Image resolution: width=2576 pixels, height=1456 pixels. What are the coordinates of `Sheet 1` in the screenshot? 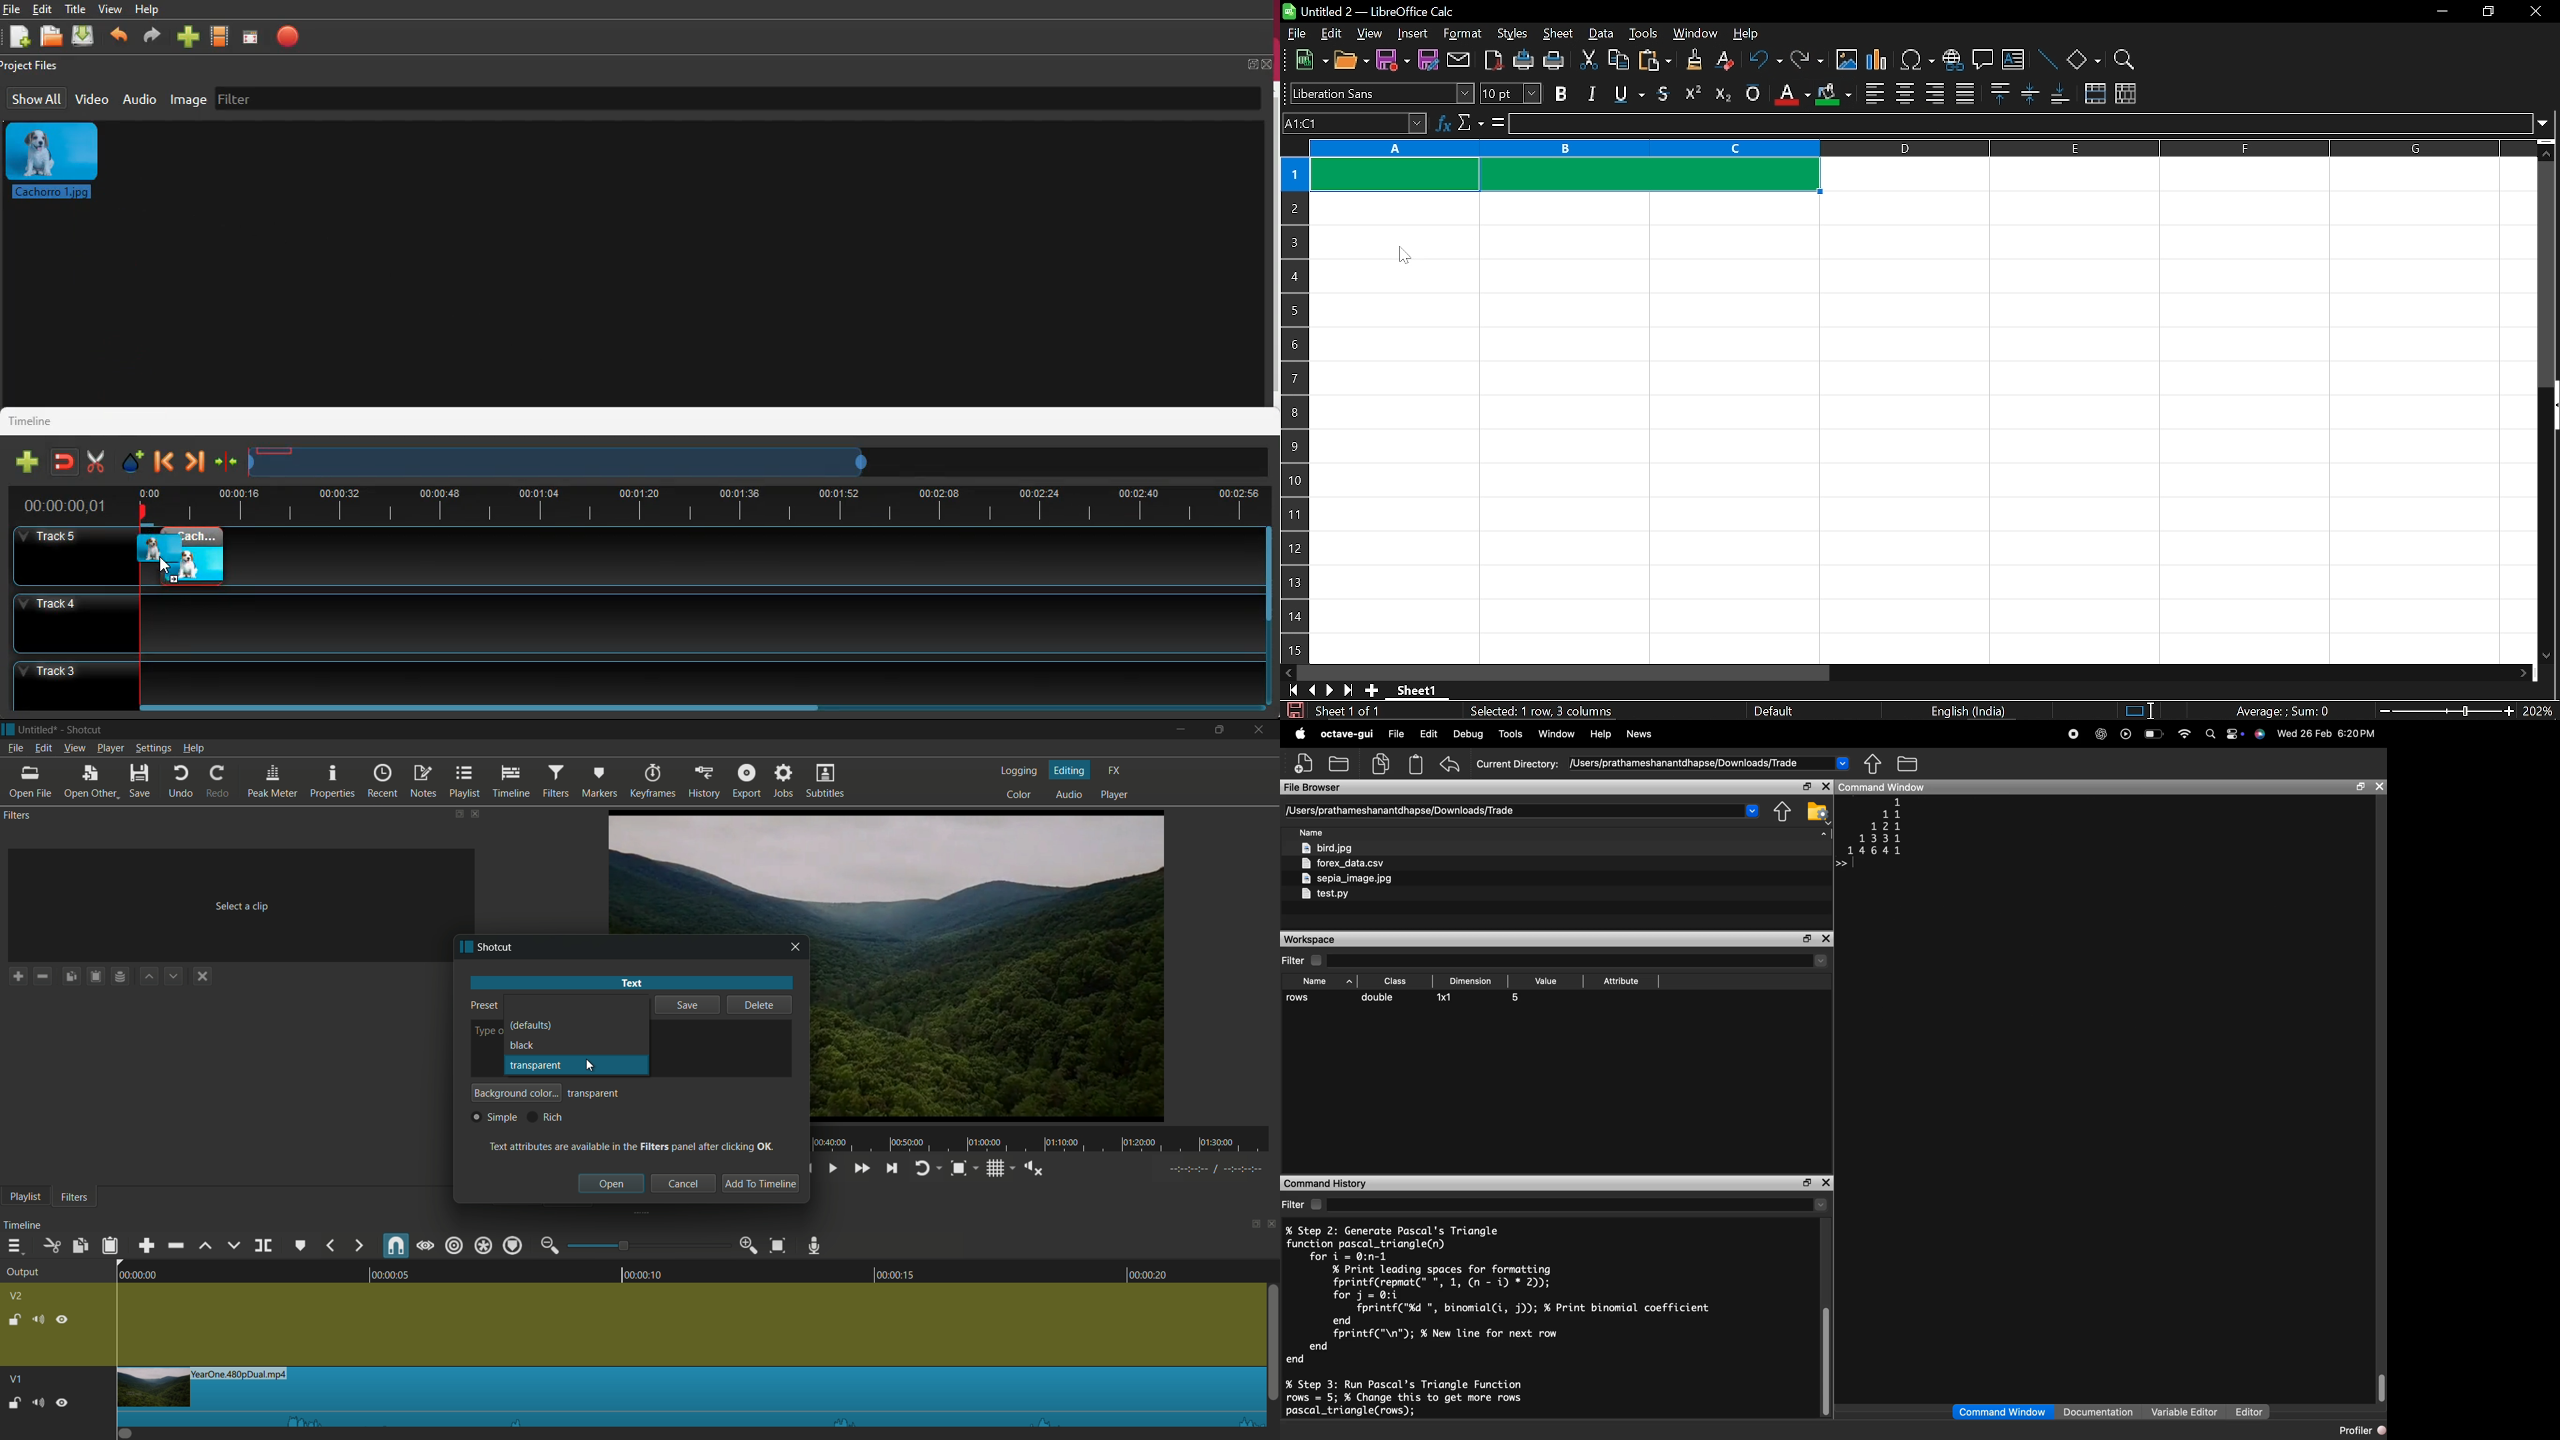 It's located at (1417, 690).